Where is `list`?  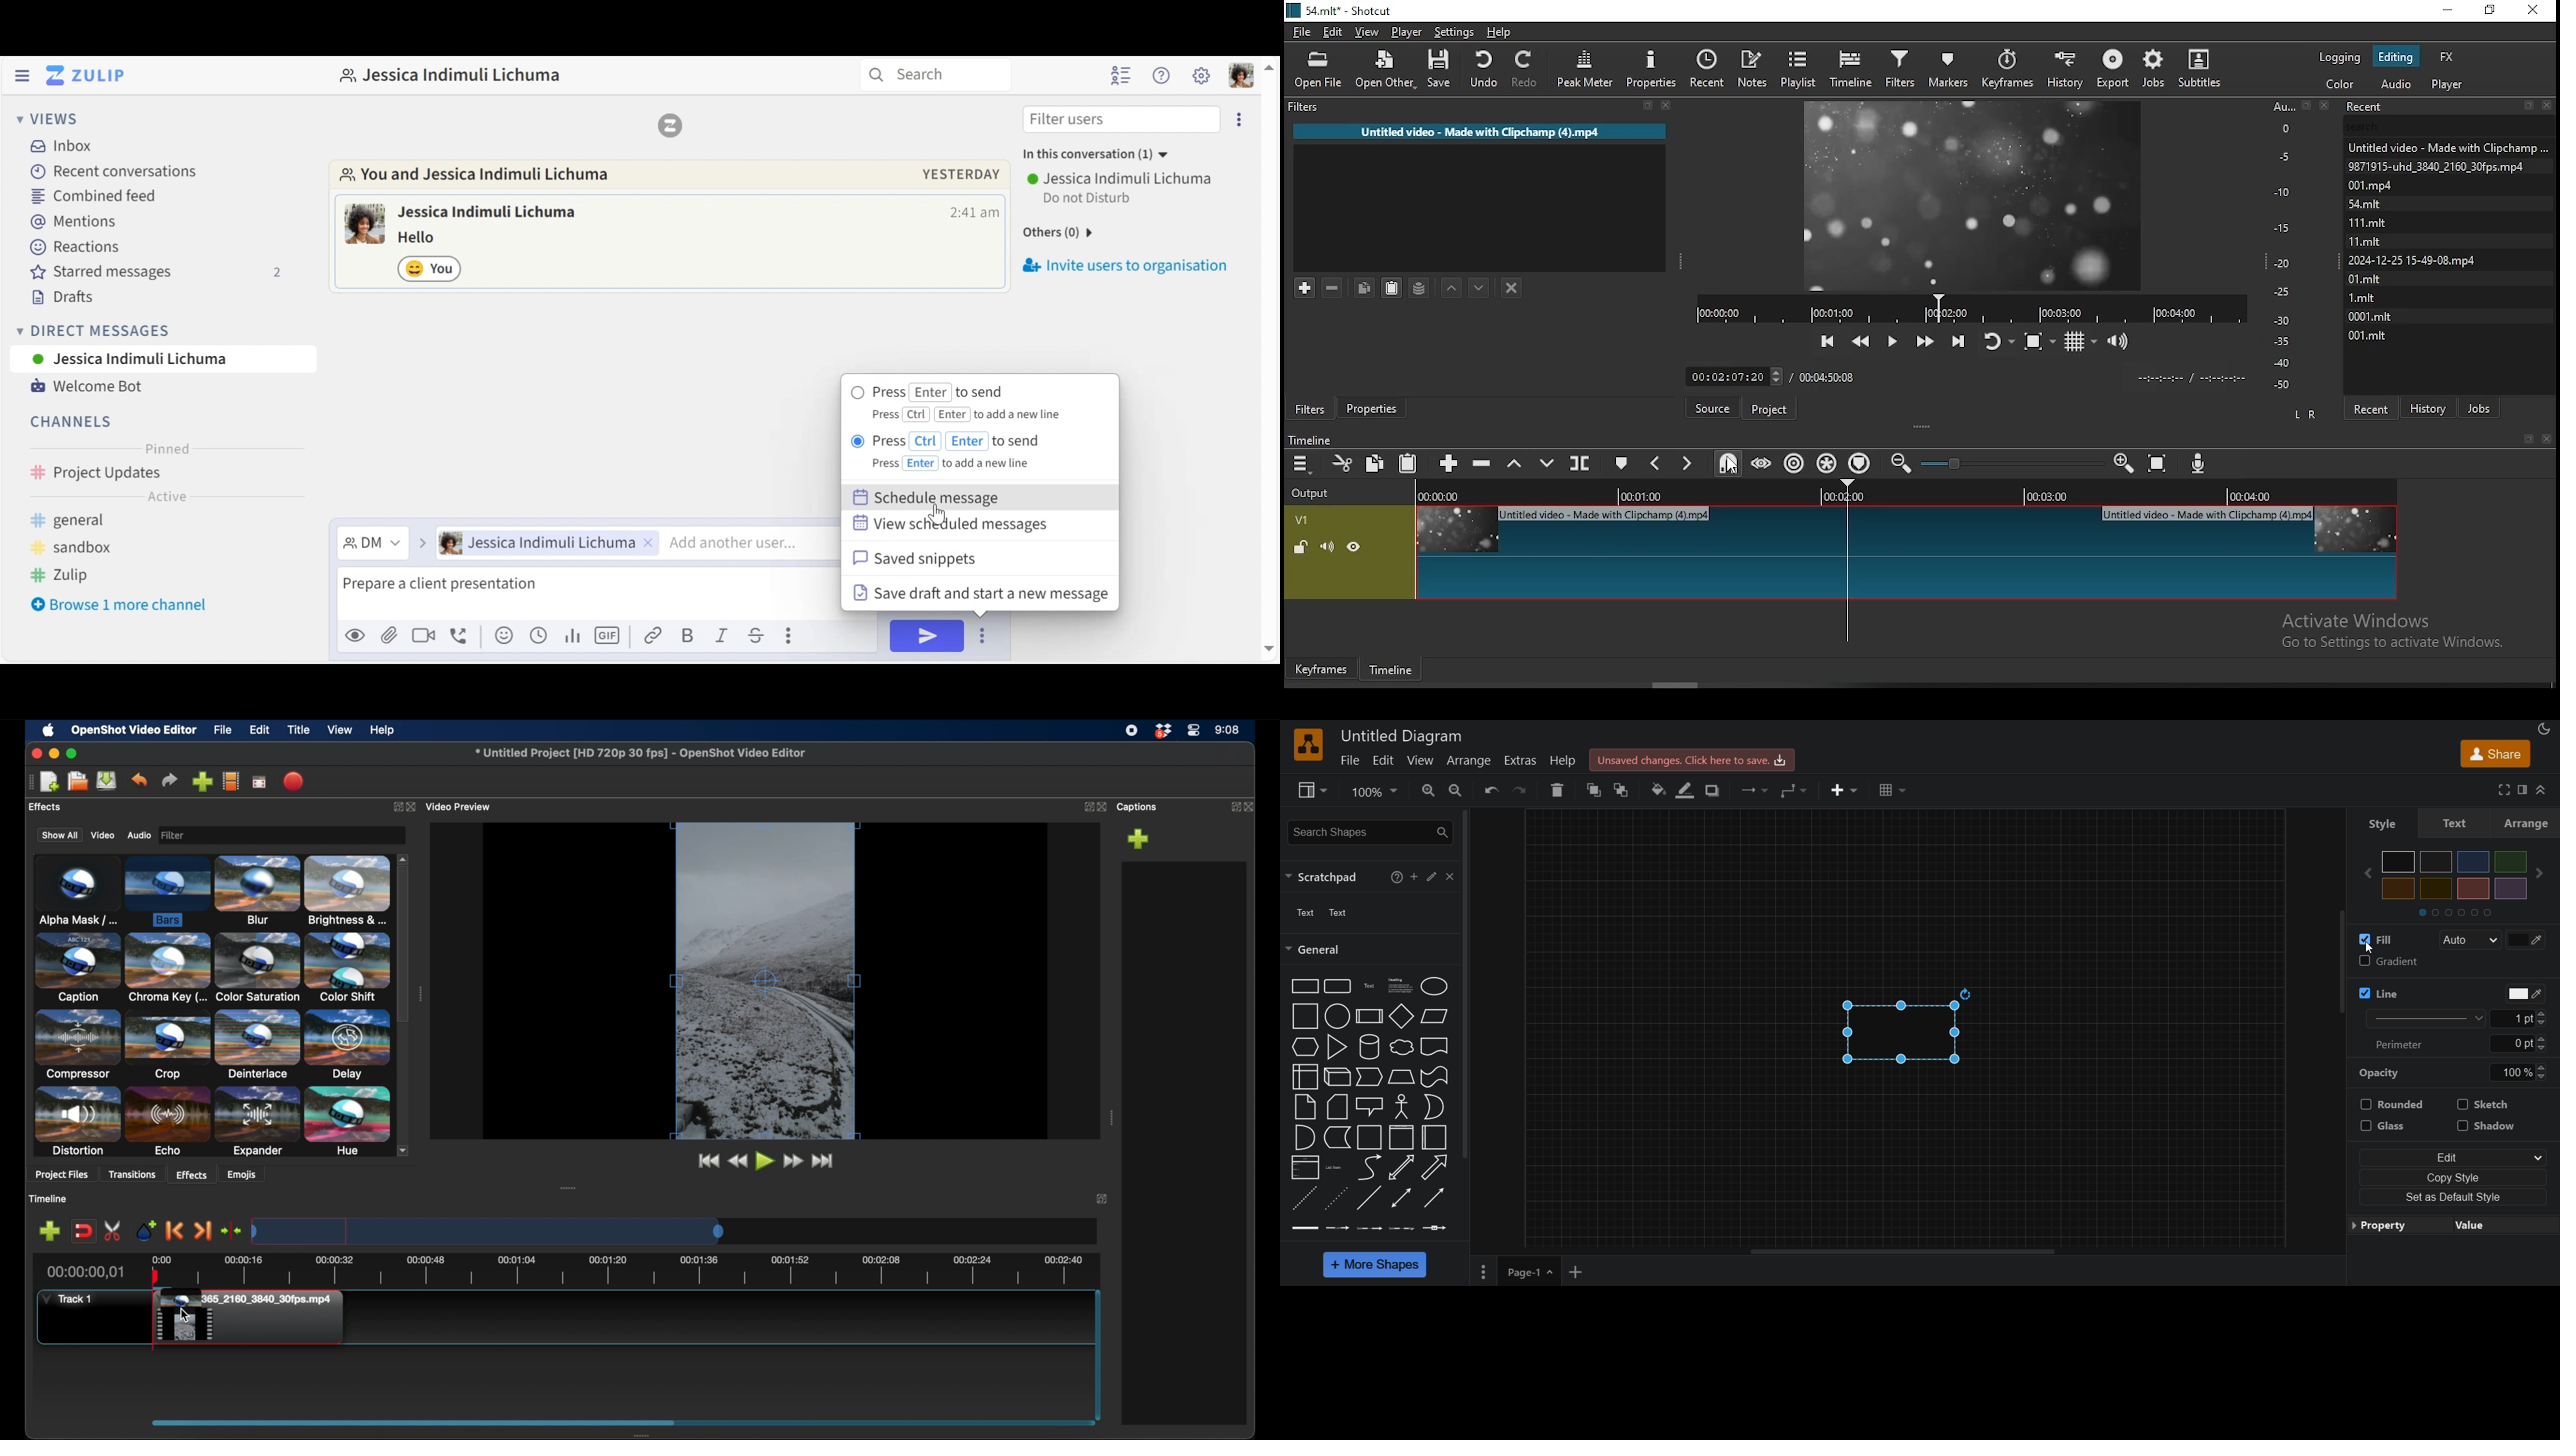
list is located at coordinates (1305, 1170).